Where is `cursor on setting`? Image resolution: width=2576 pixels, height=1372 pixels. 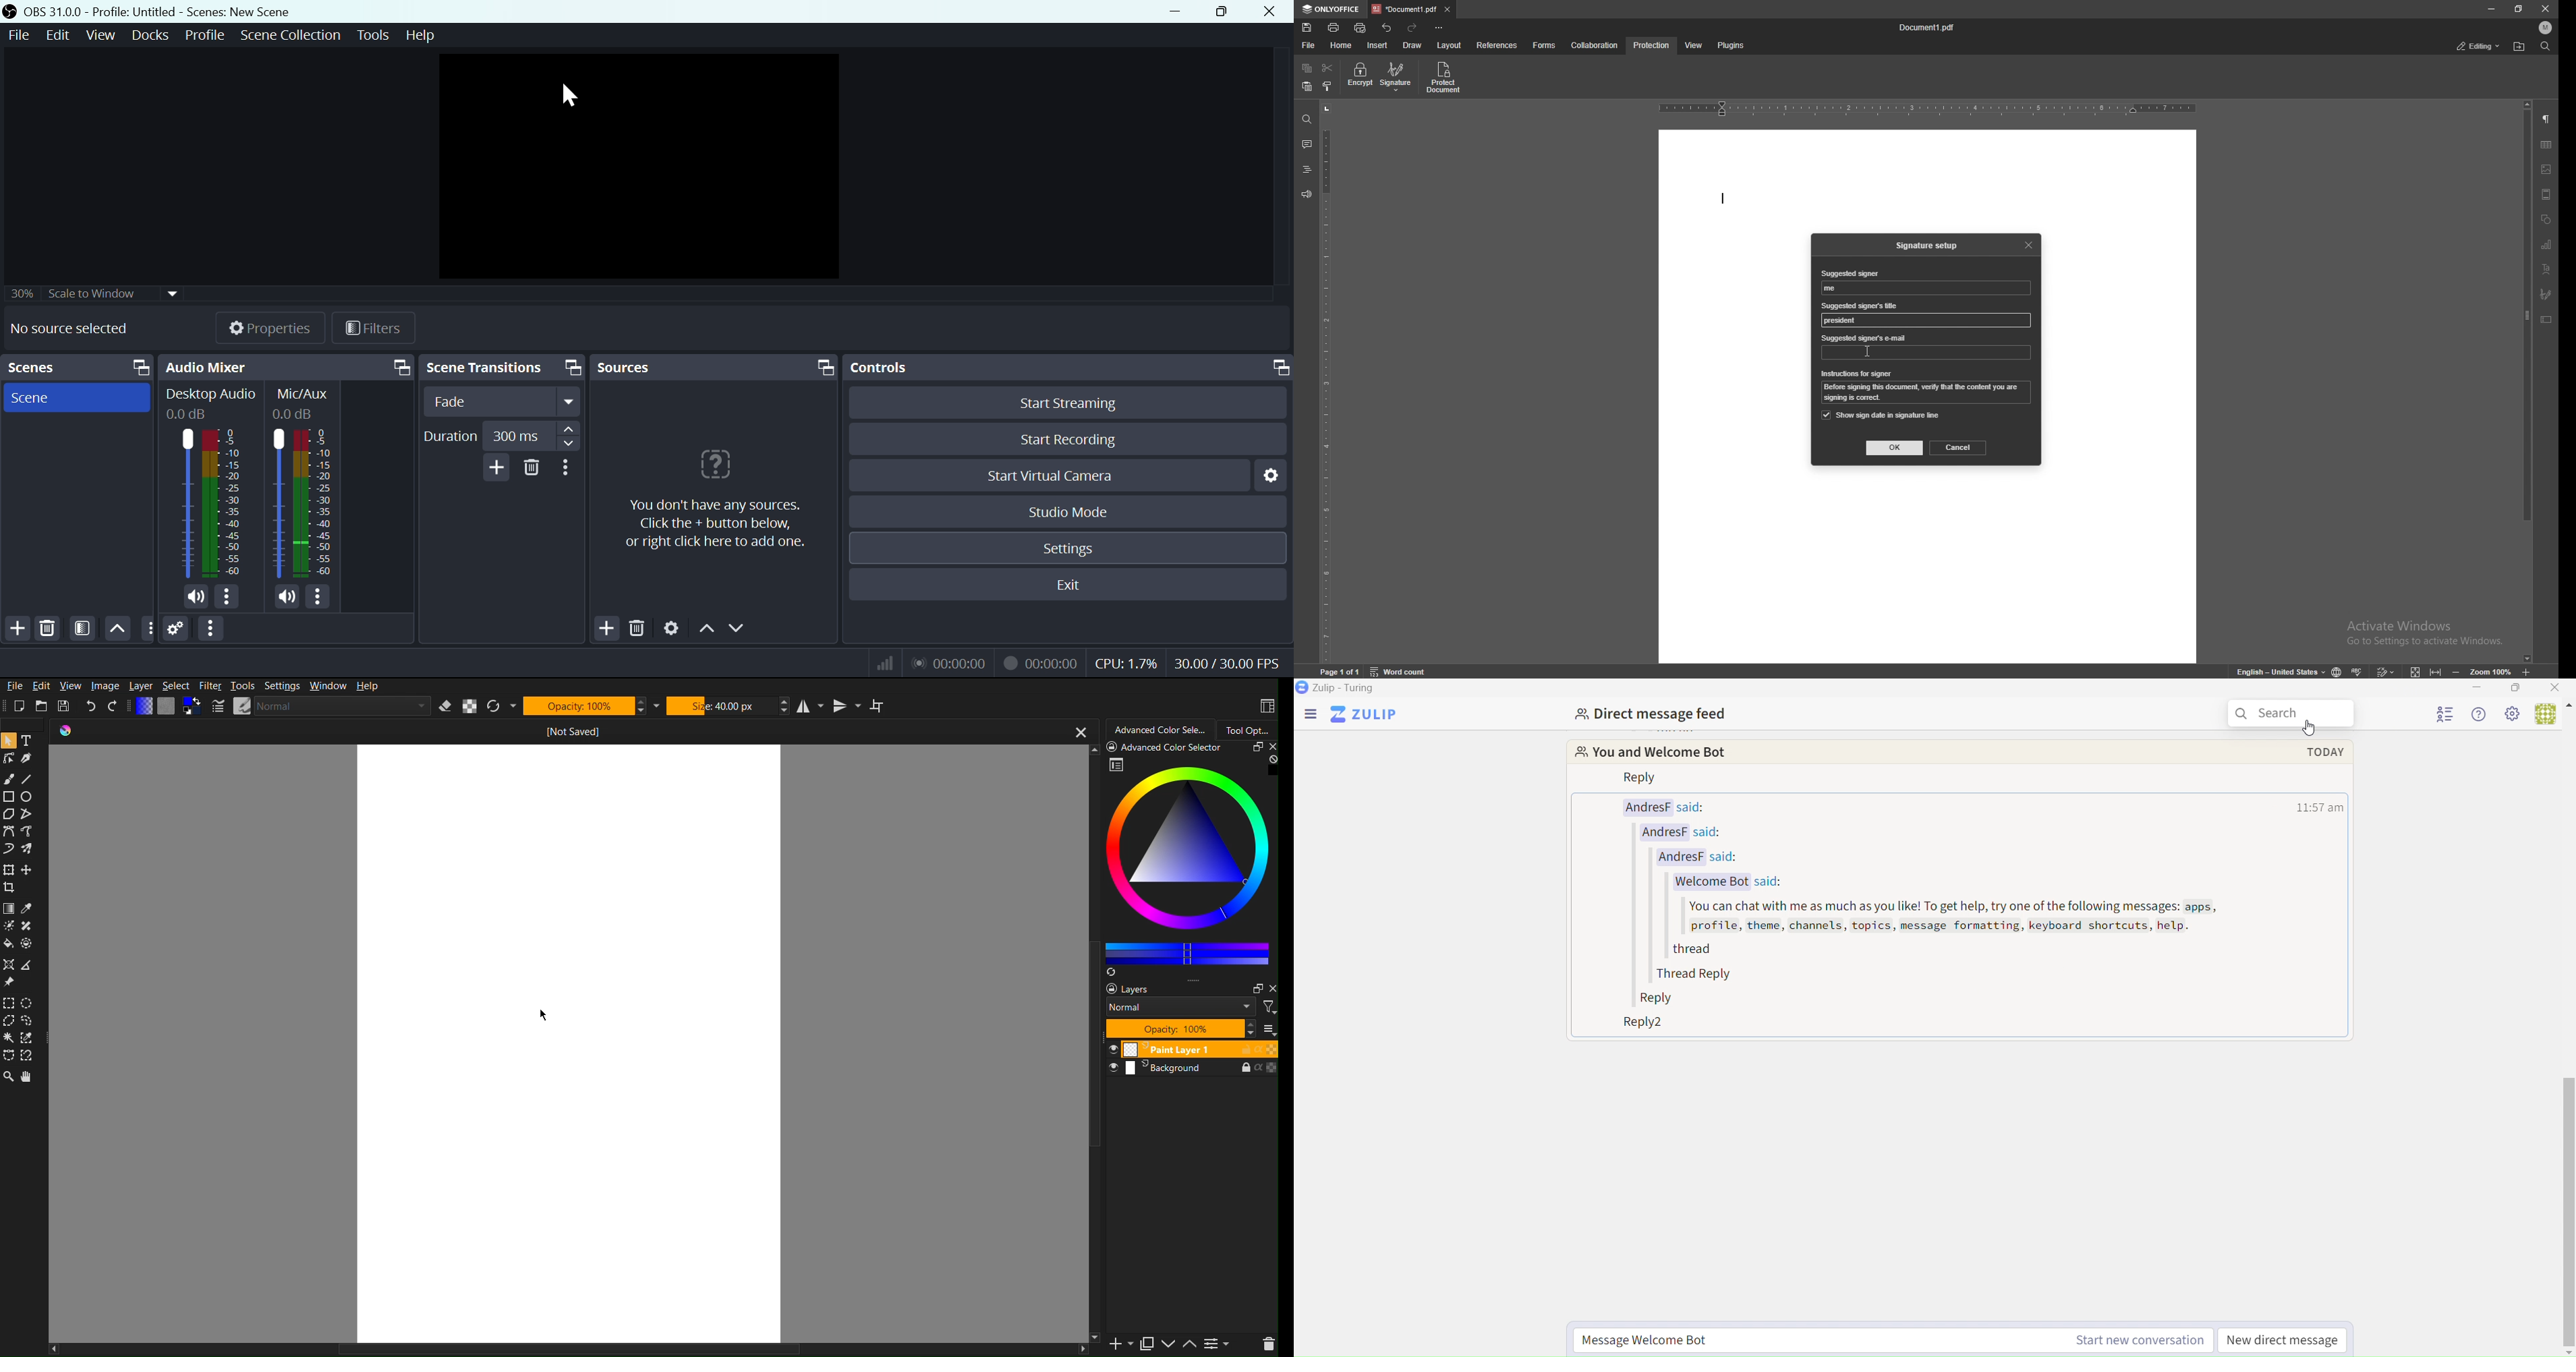 cursor on setting is located at coordinates (1065, 568).